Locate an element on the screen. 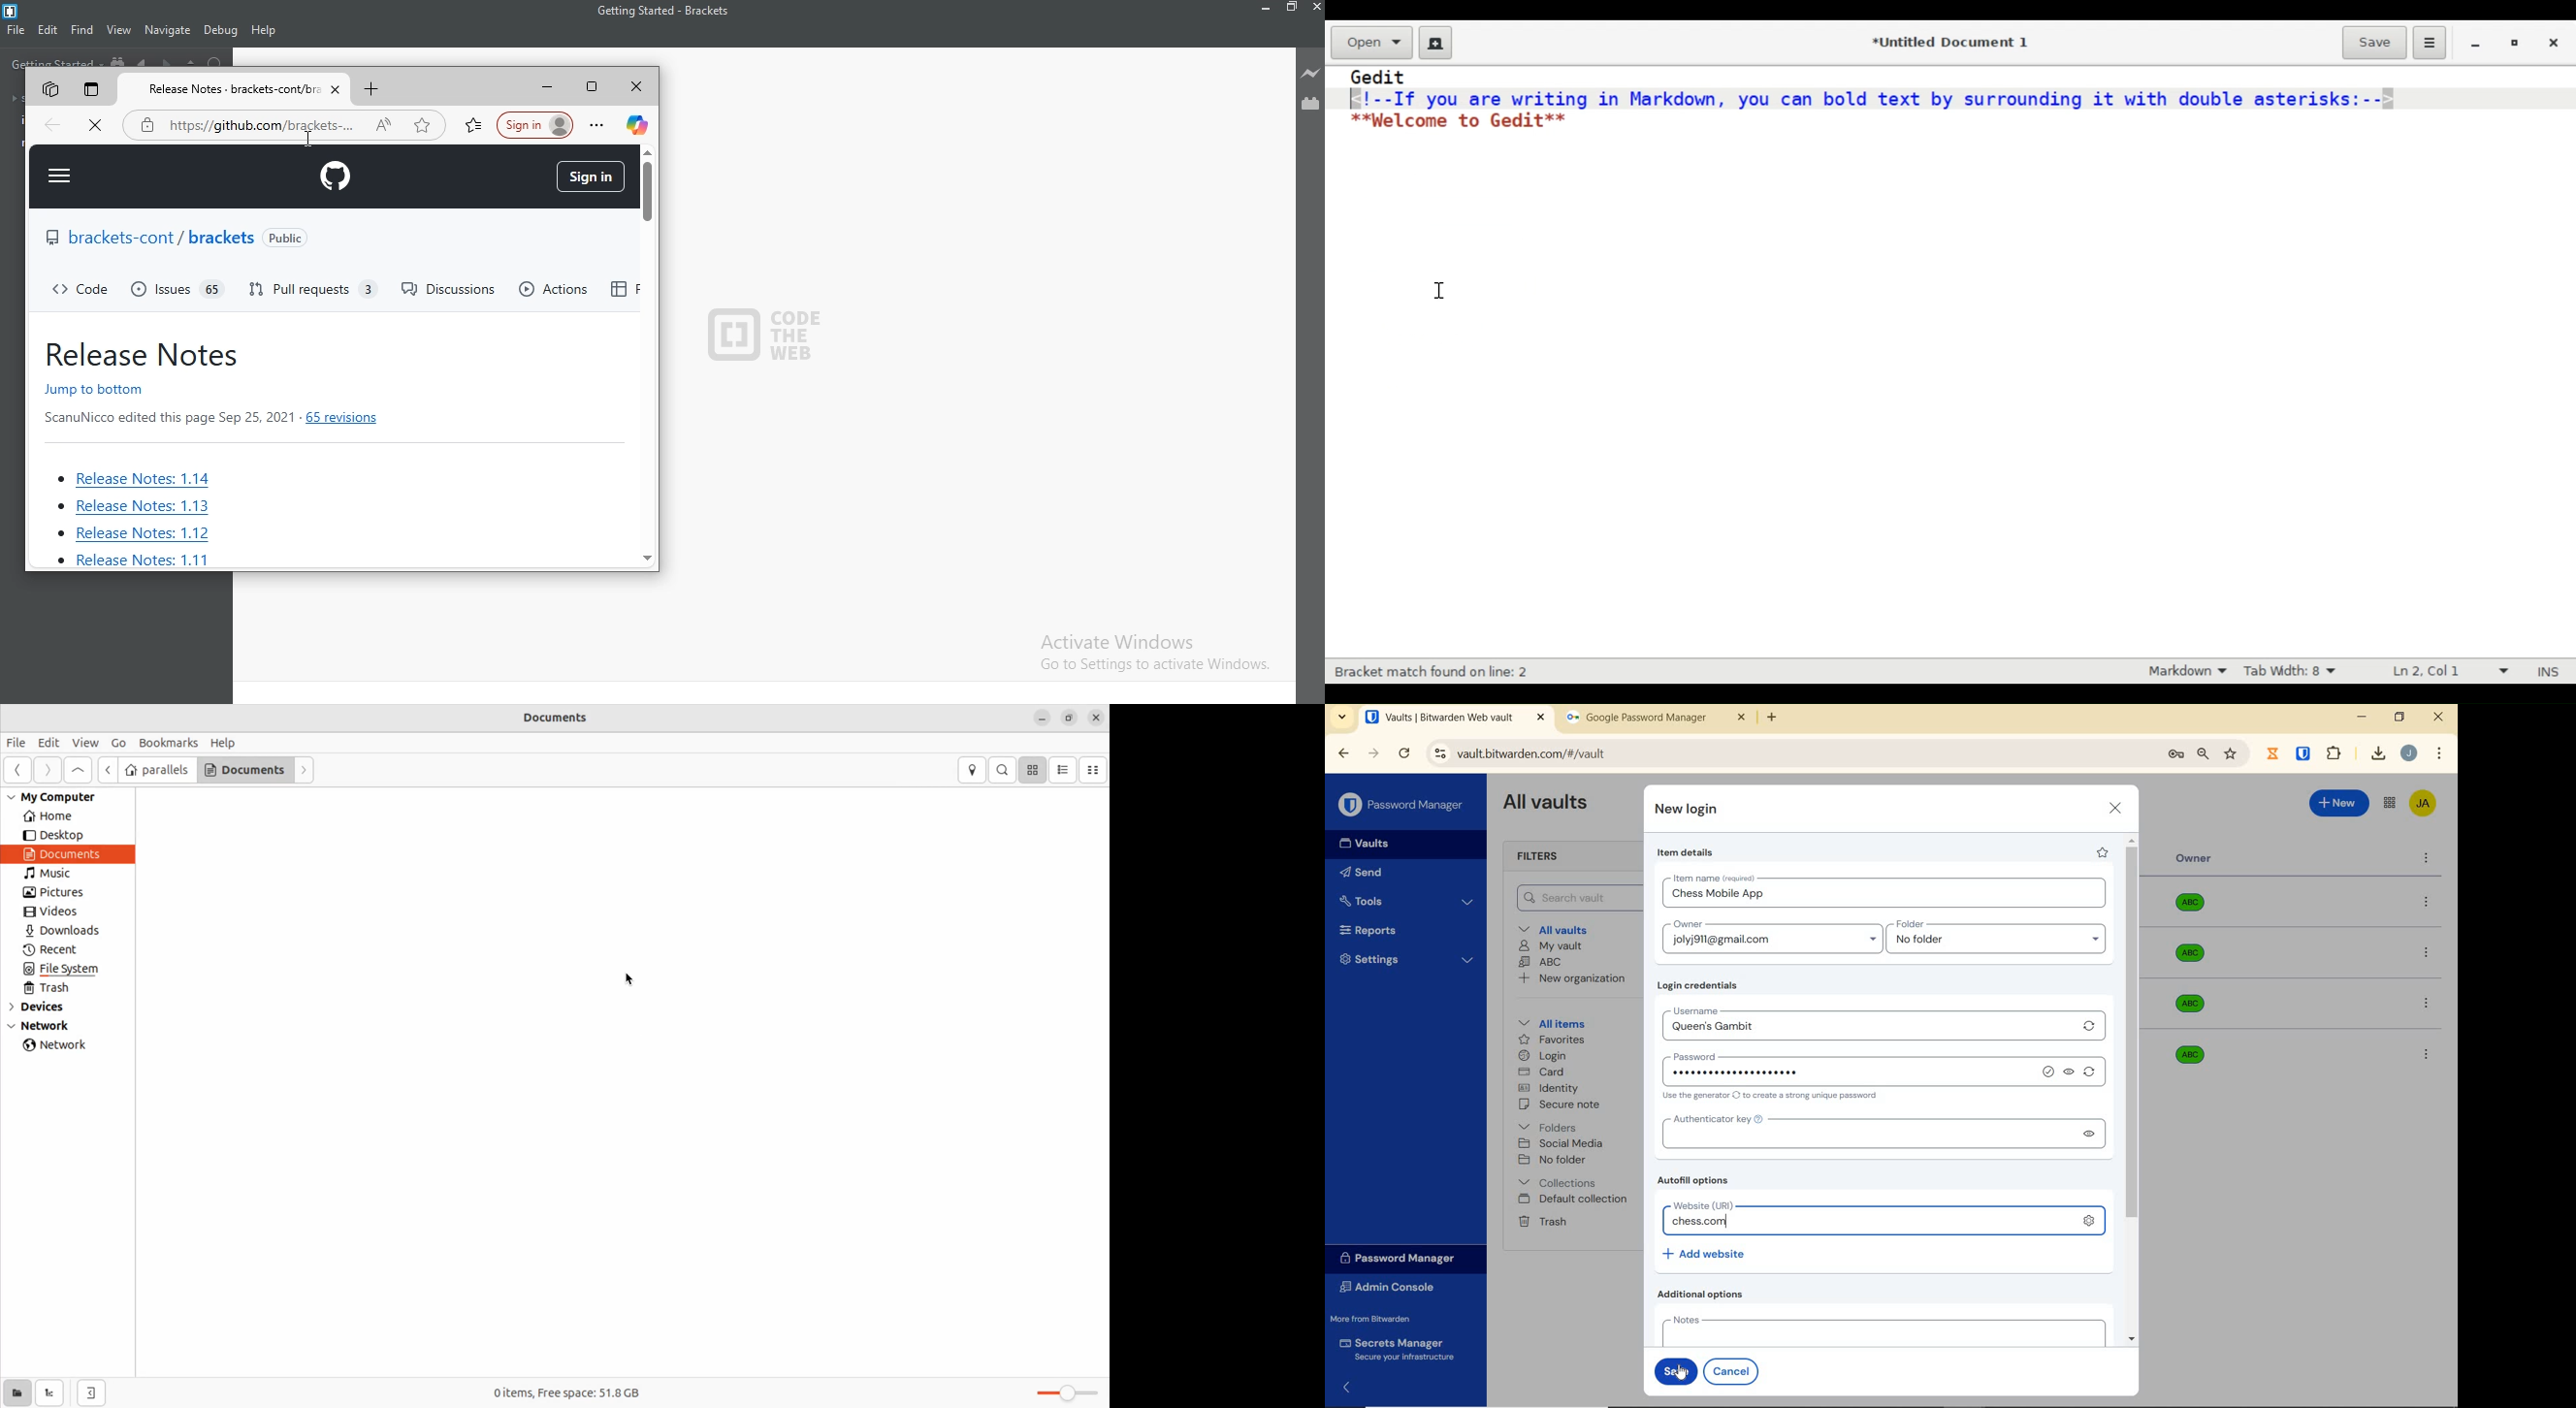 The height and width of the screenshot is (1428, 2576). Adjust Tab Width is located at coordinates (2300, 671).